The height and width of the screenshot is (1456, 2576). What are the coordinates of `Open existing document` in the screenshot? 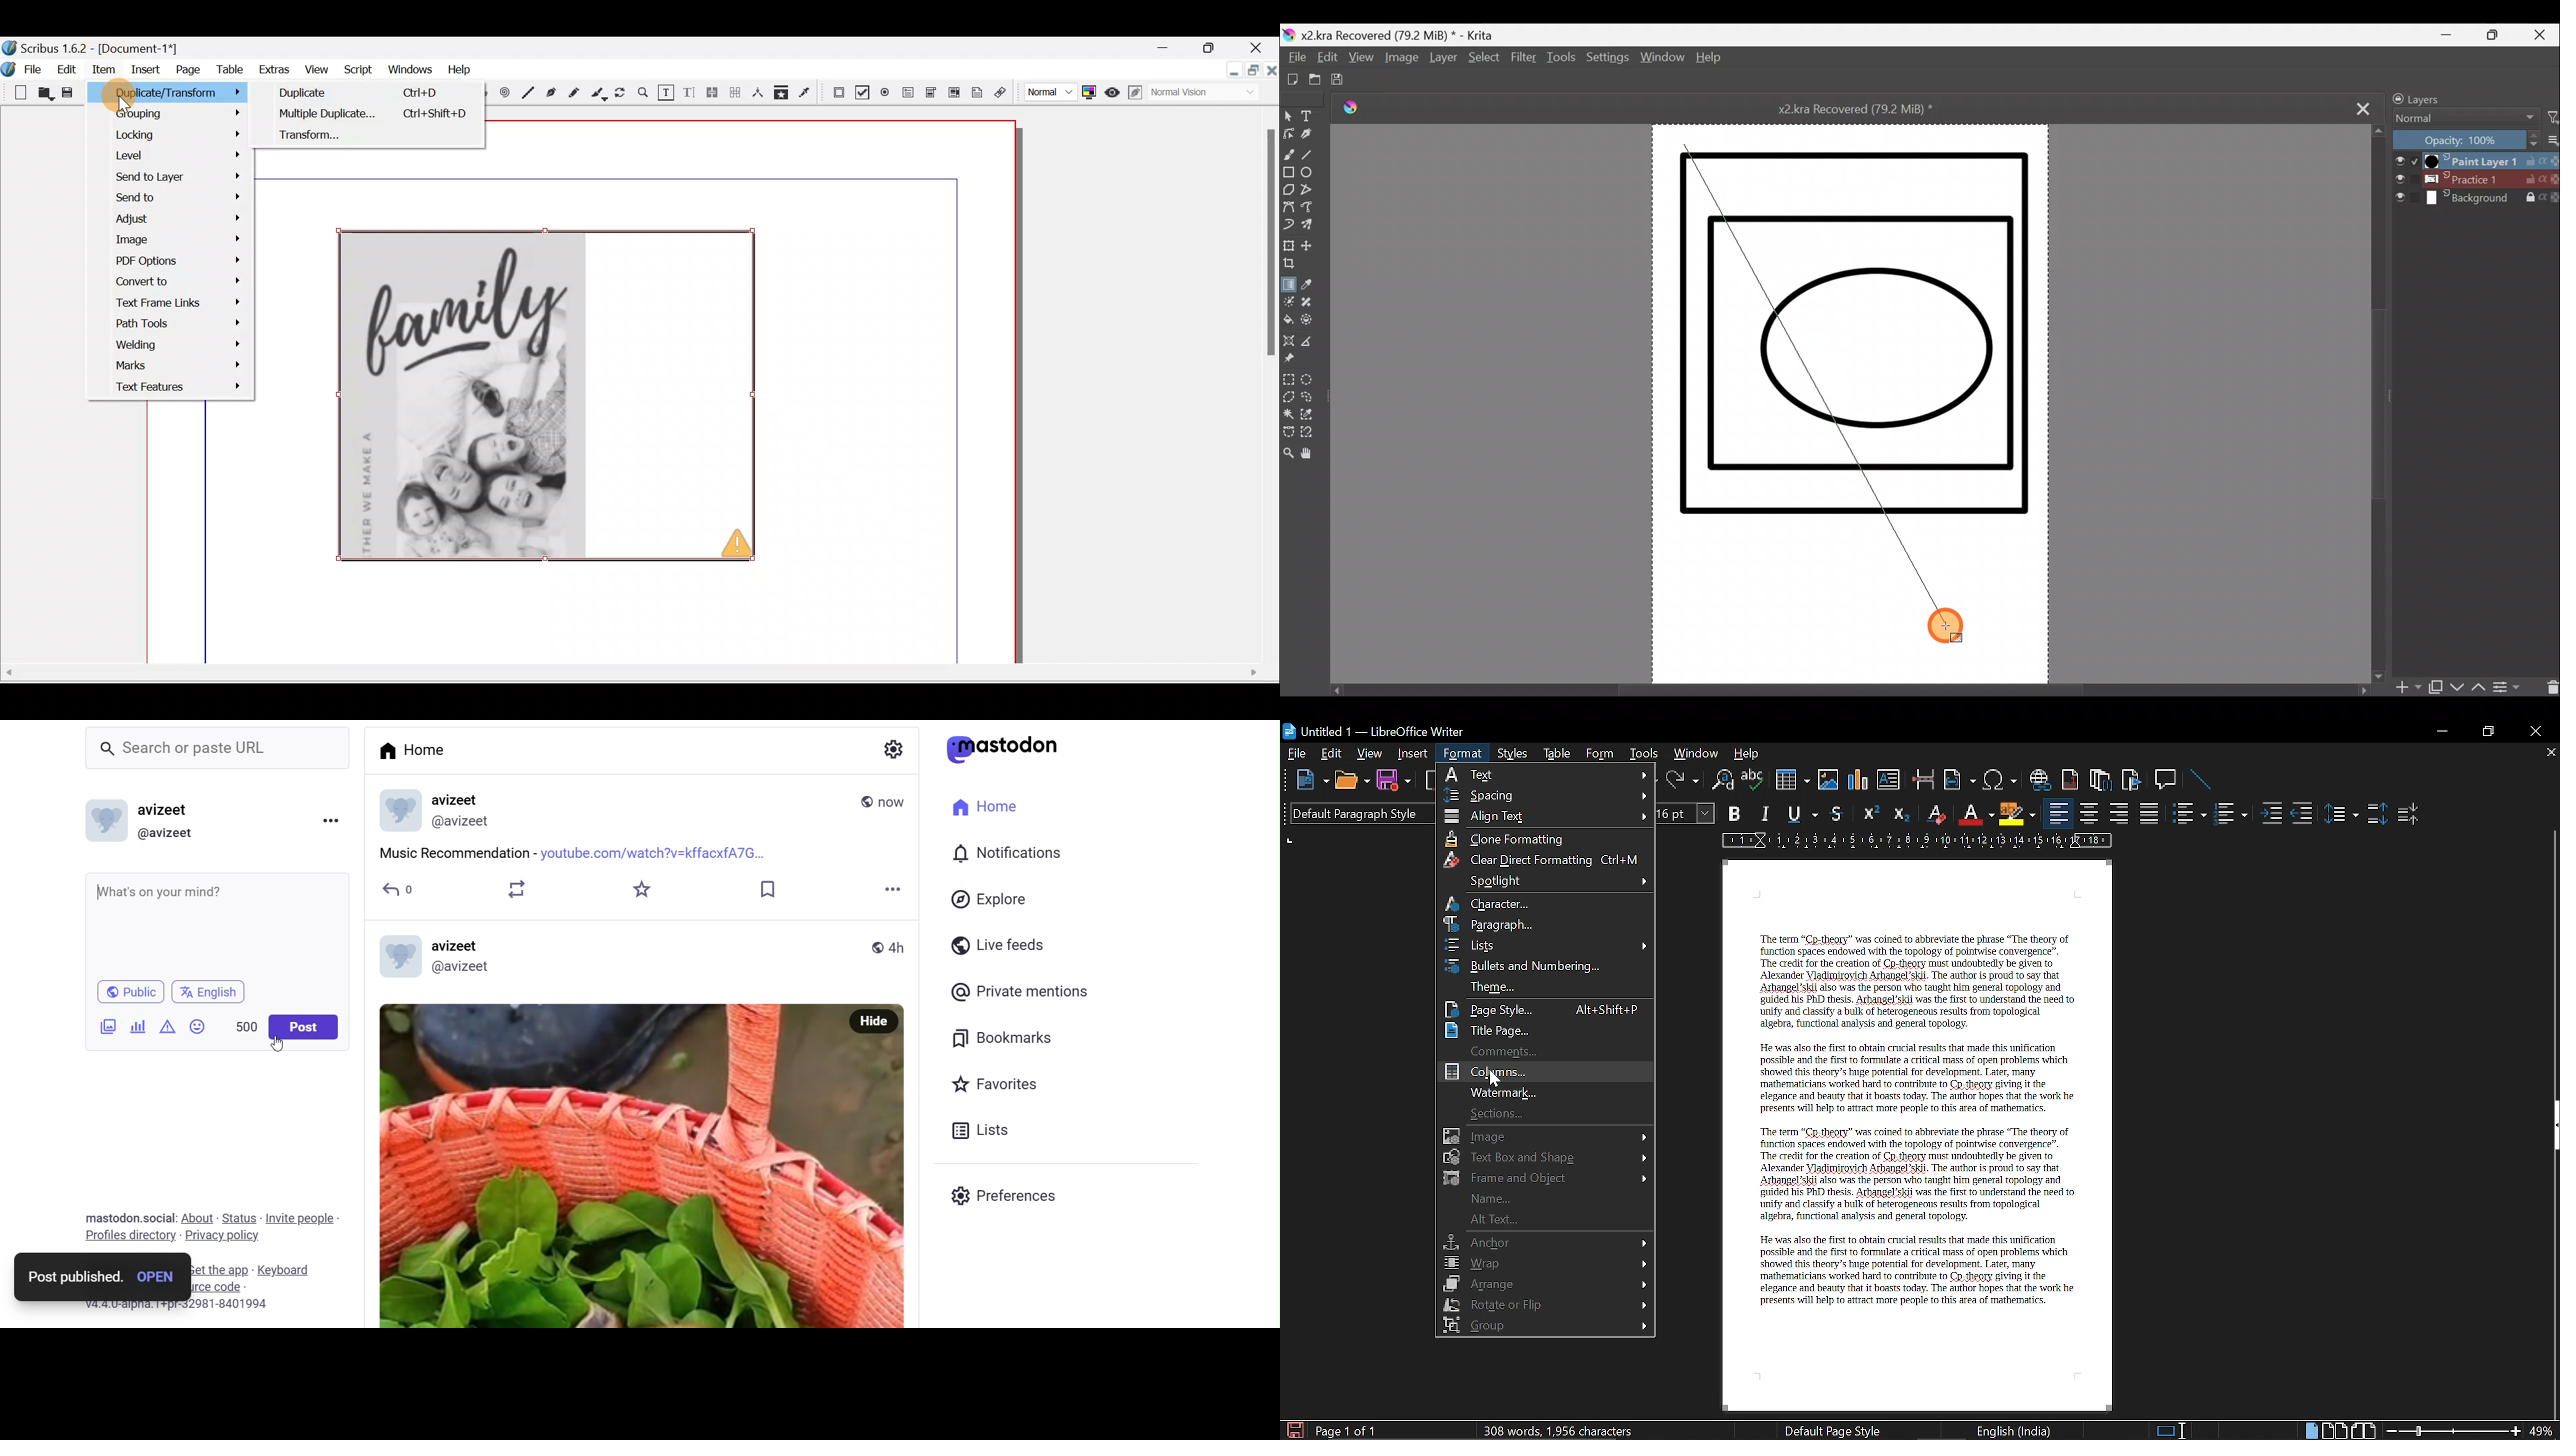 It's located at (1309, 80).